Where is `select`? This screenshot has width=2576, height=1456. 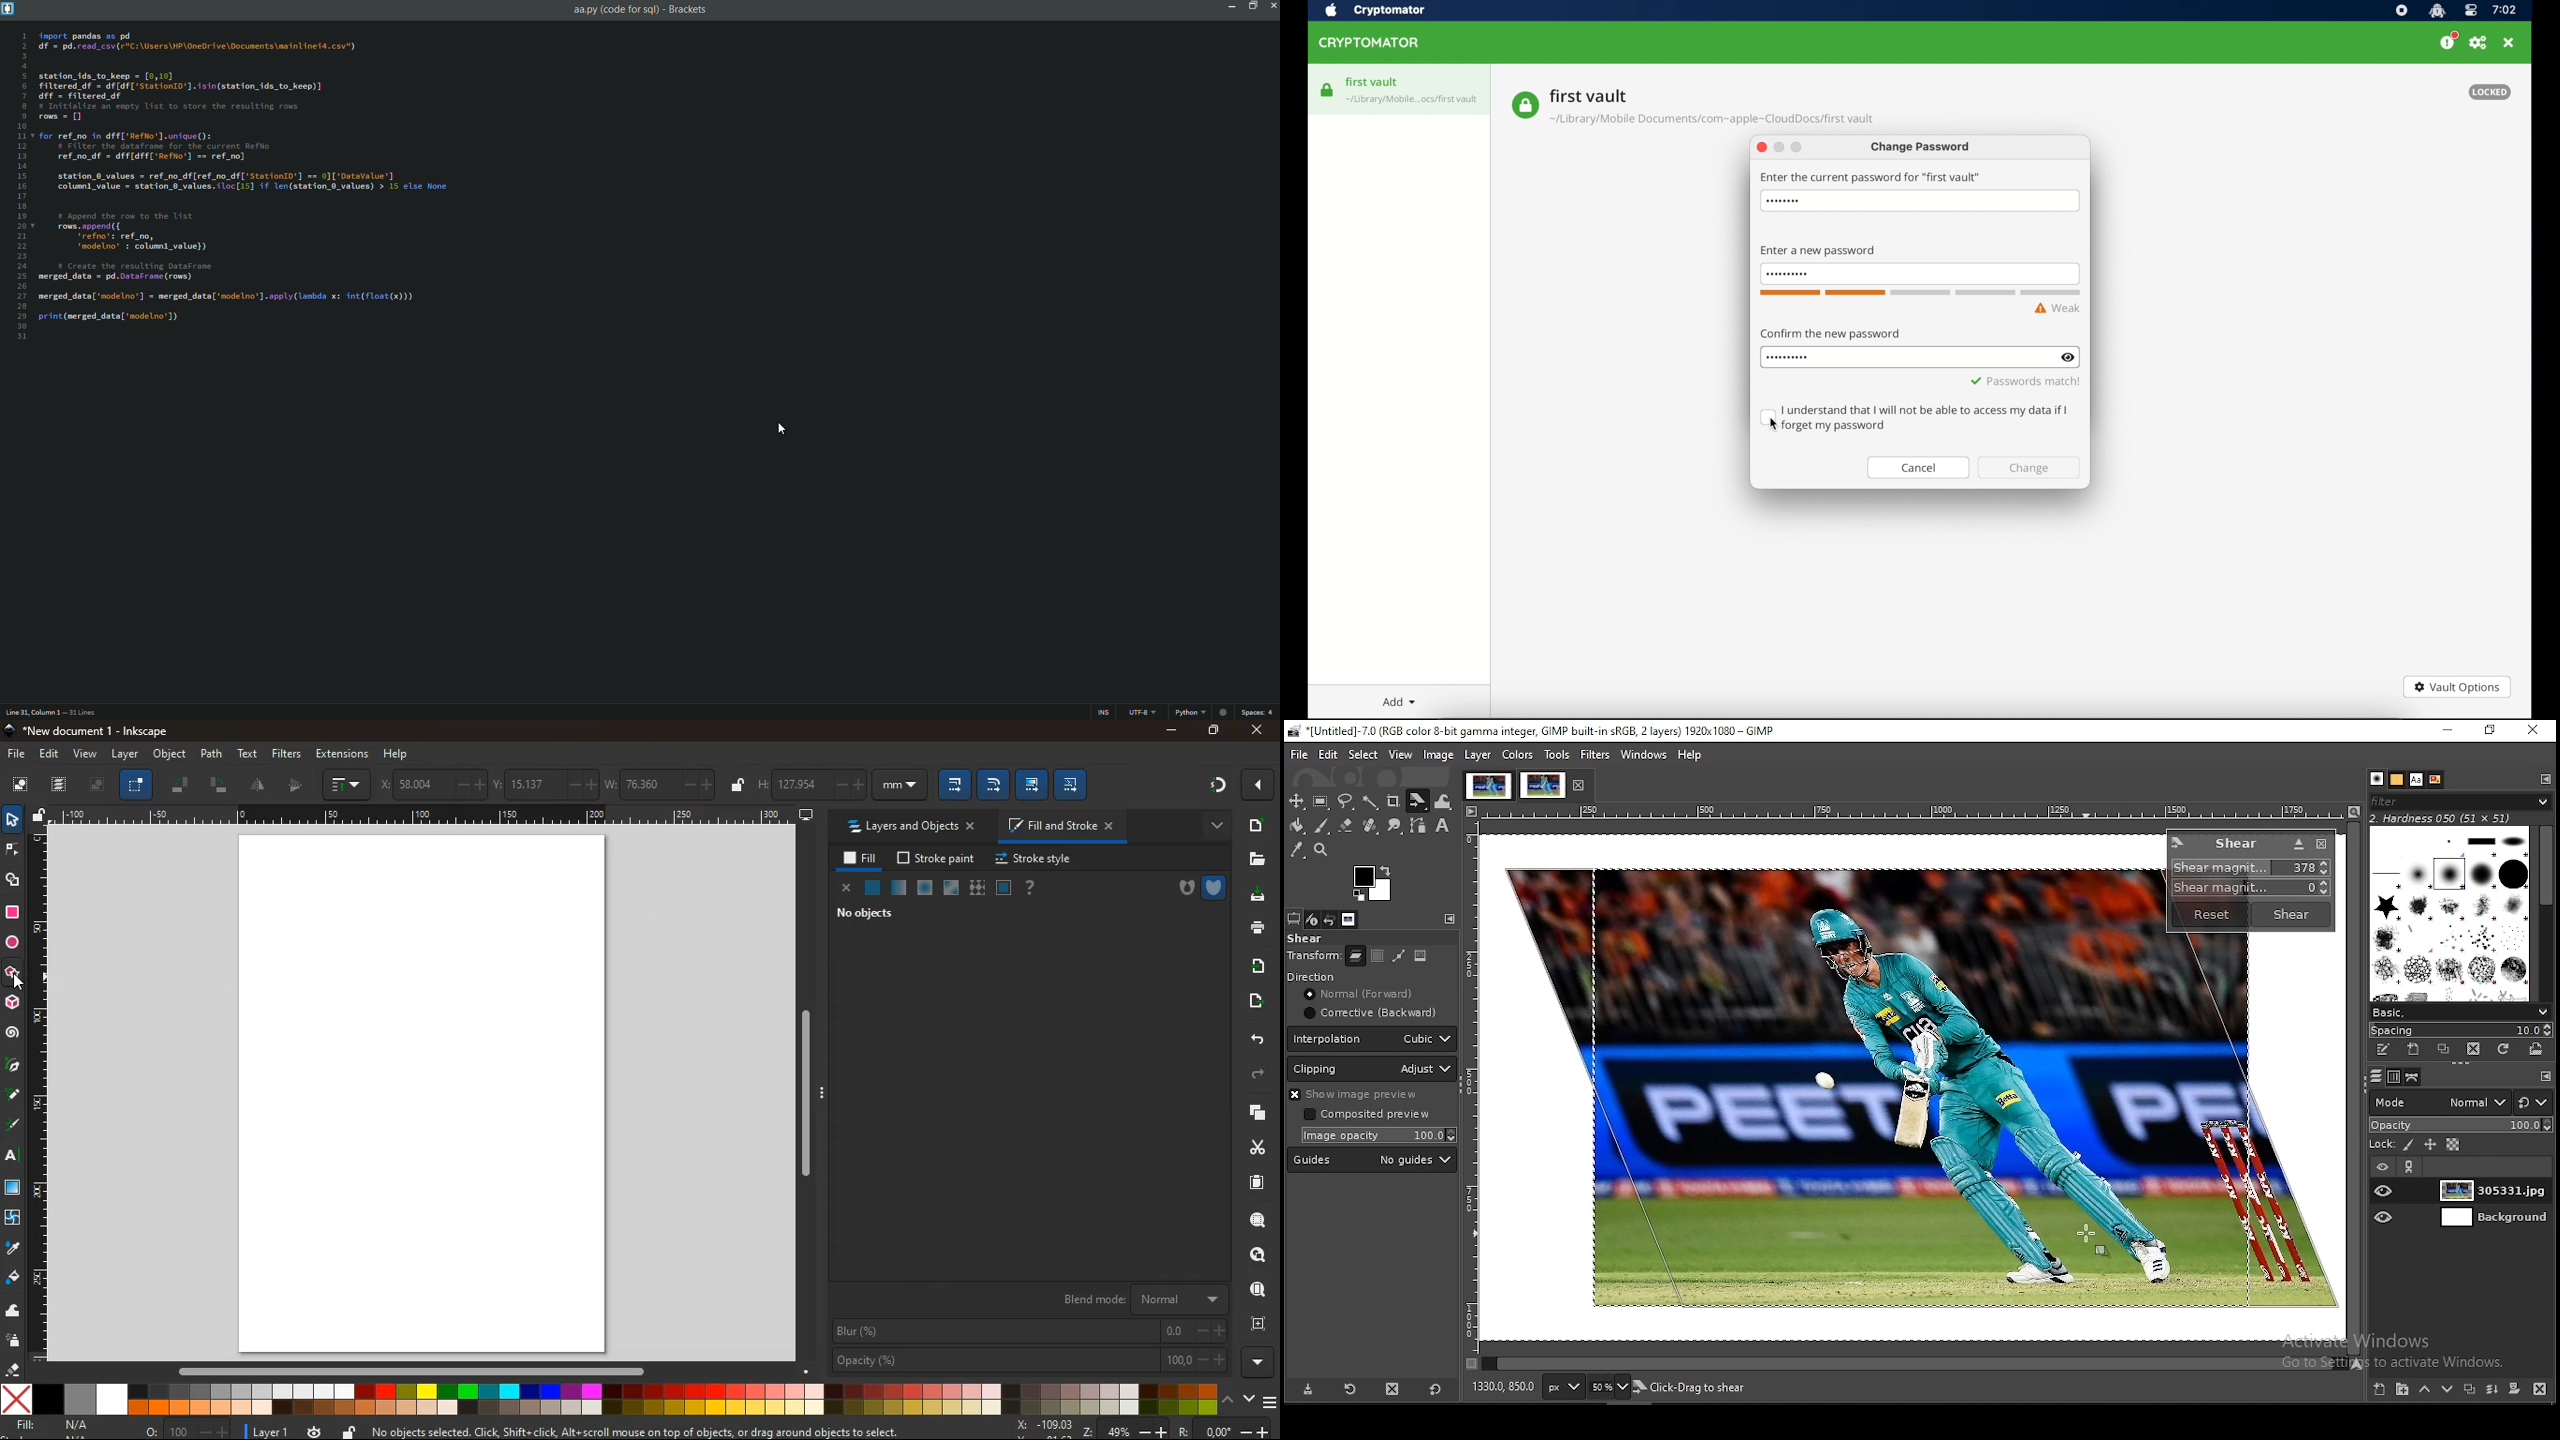
select is located at coordinates (1363, 753).